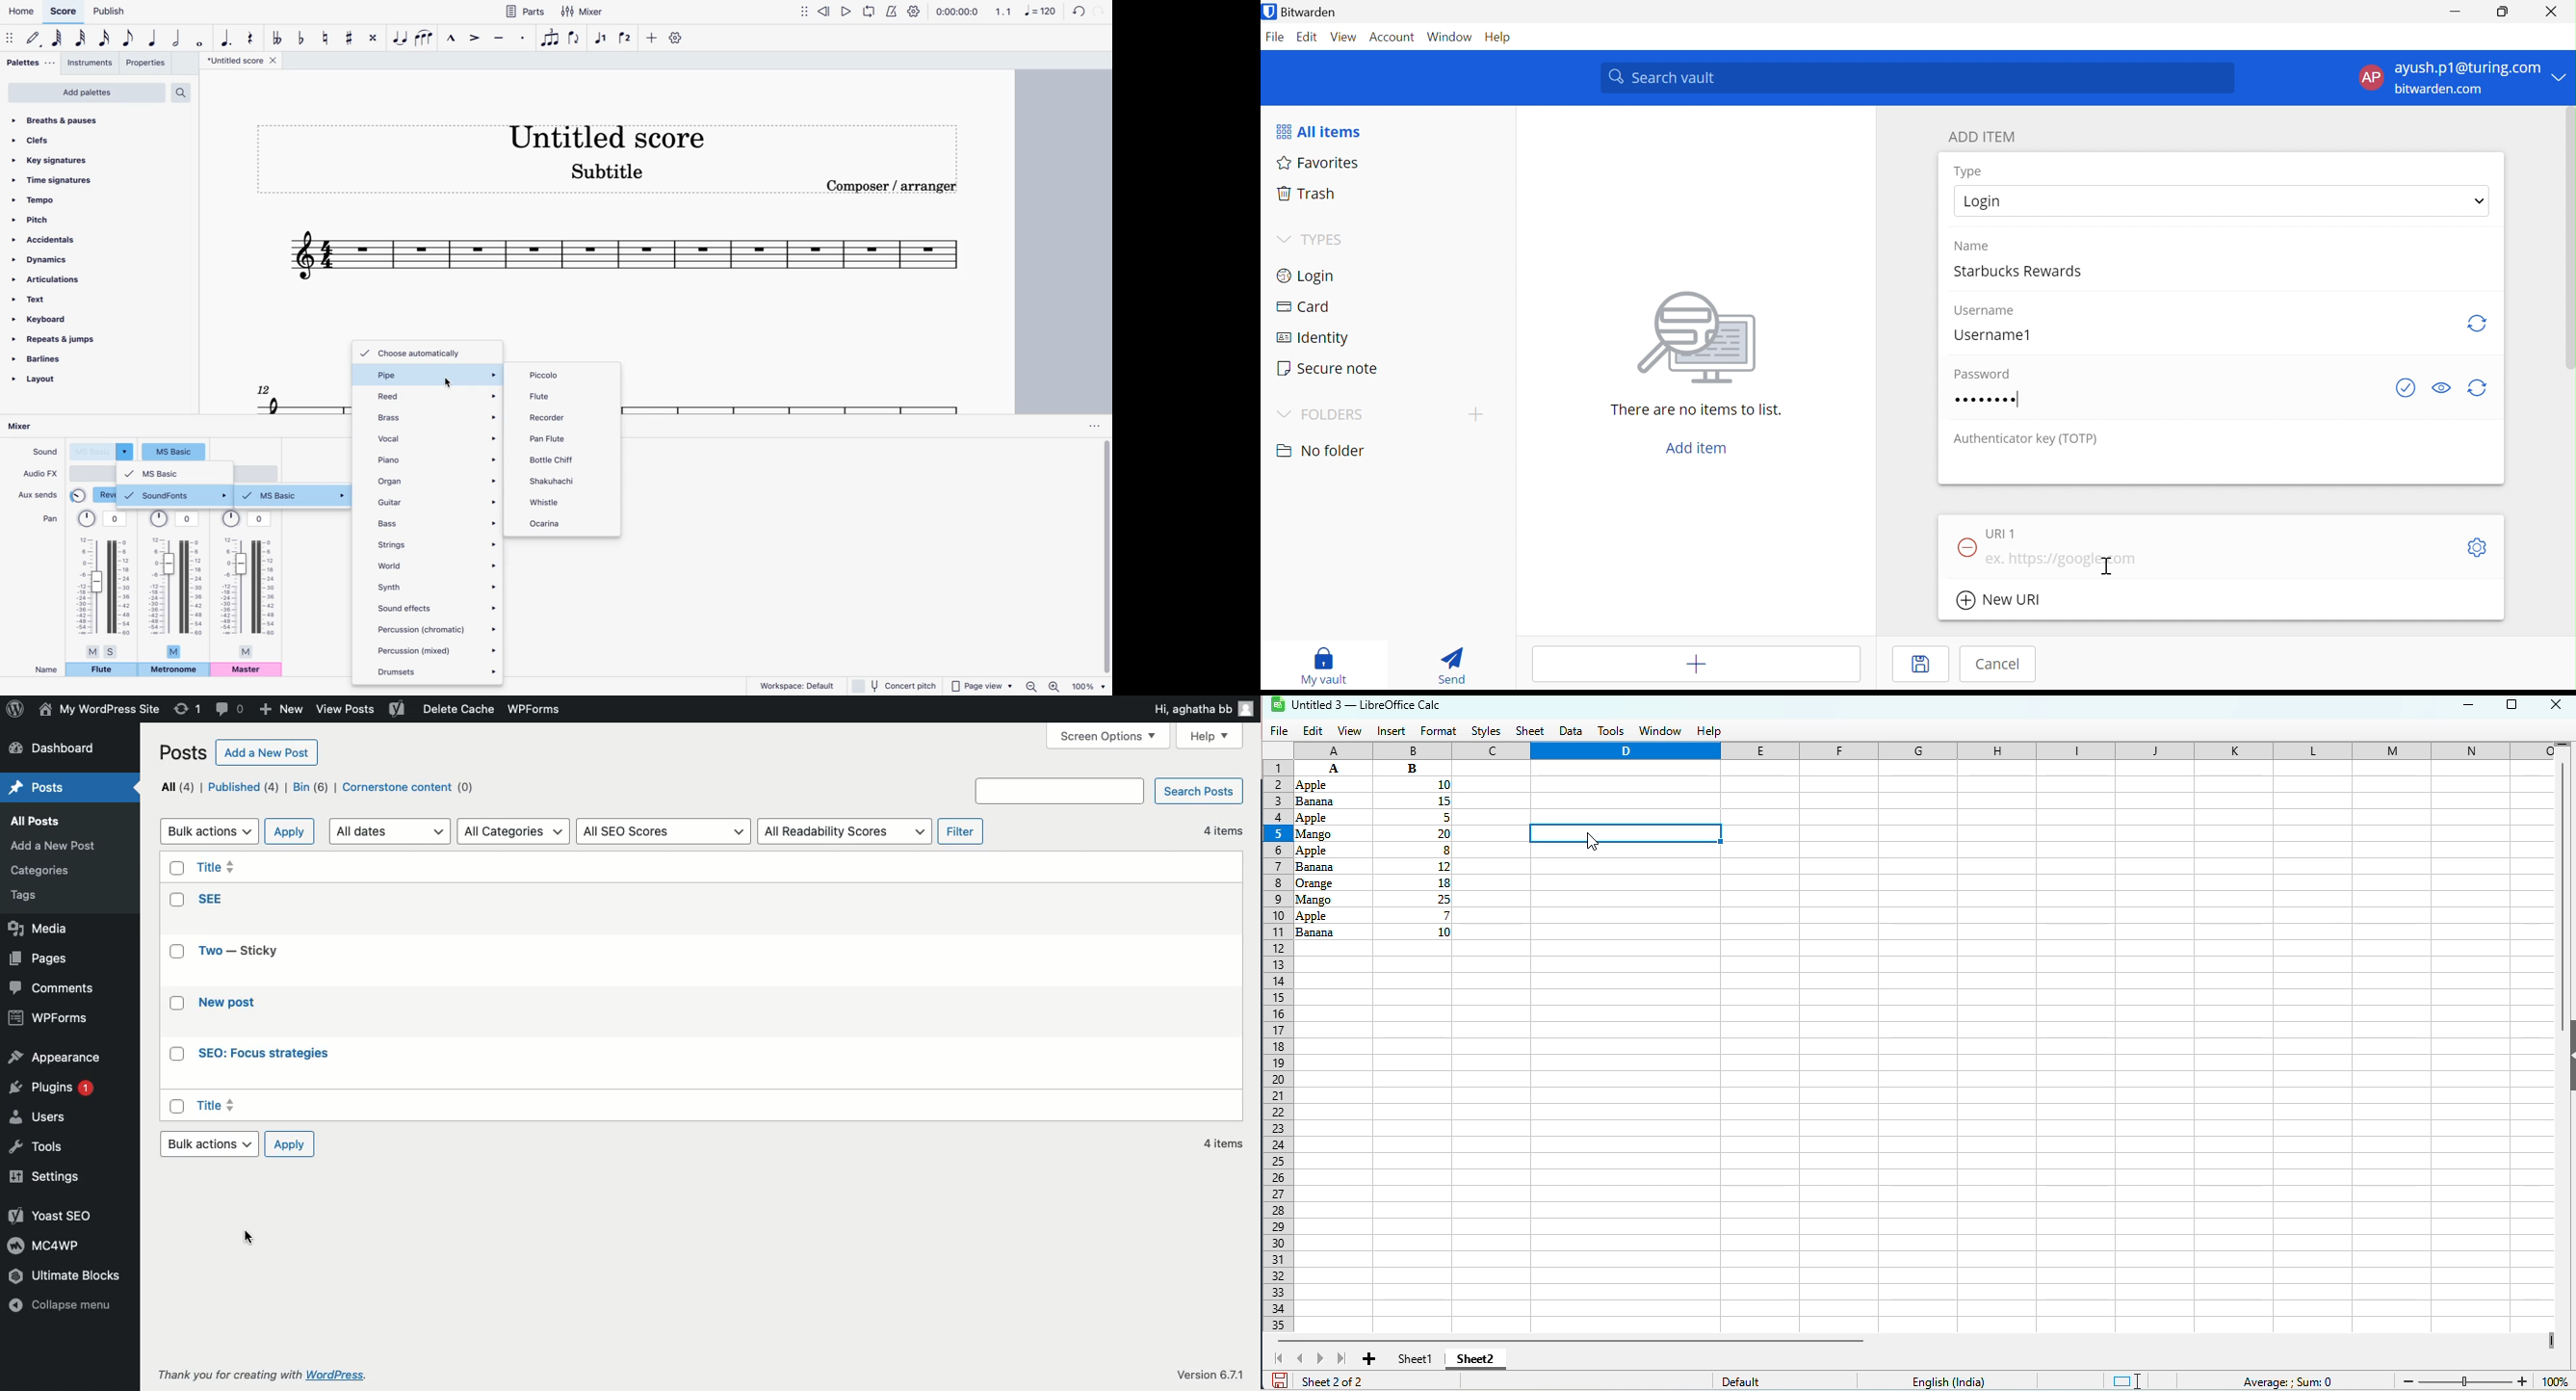  I want to click on Checkbox, so click(177, 1106).